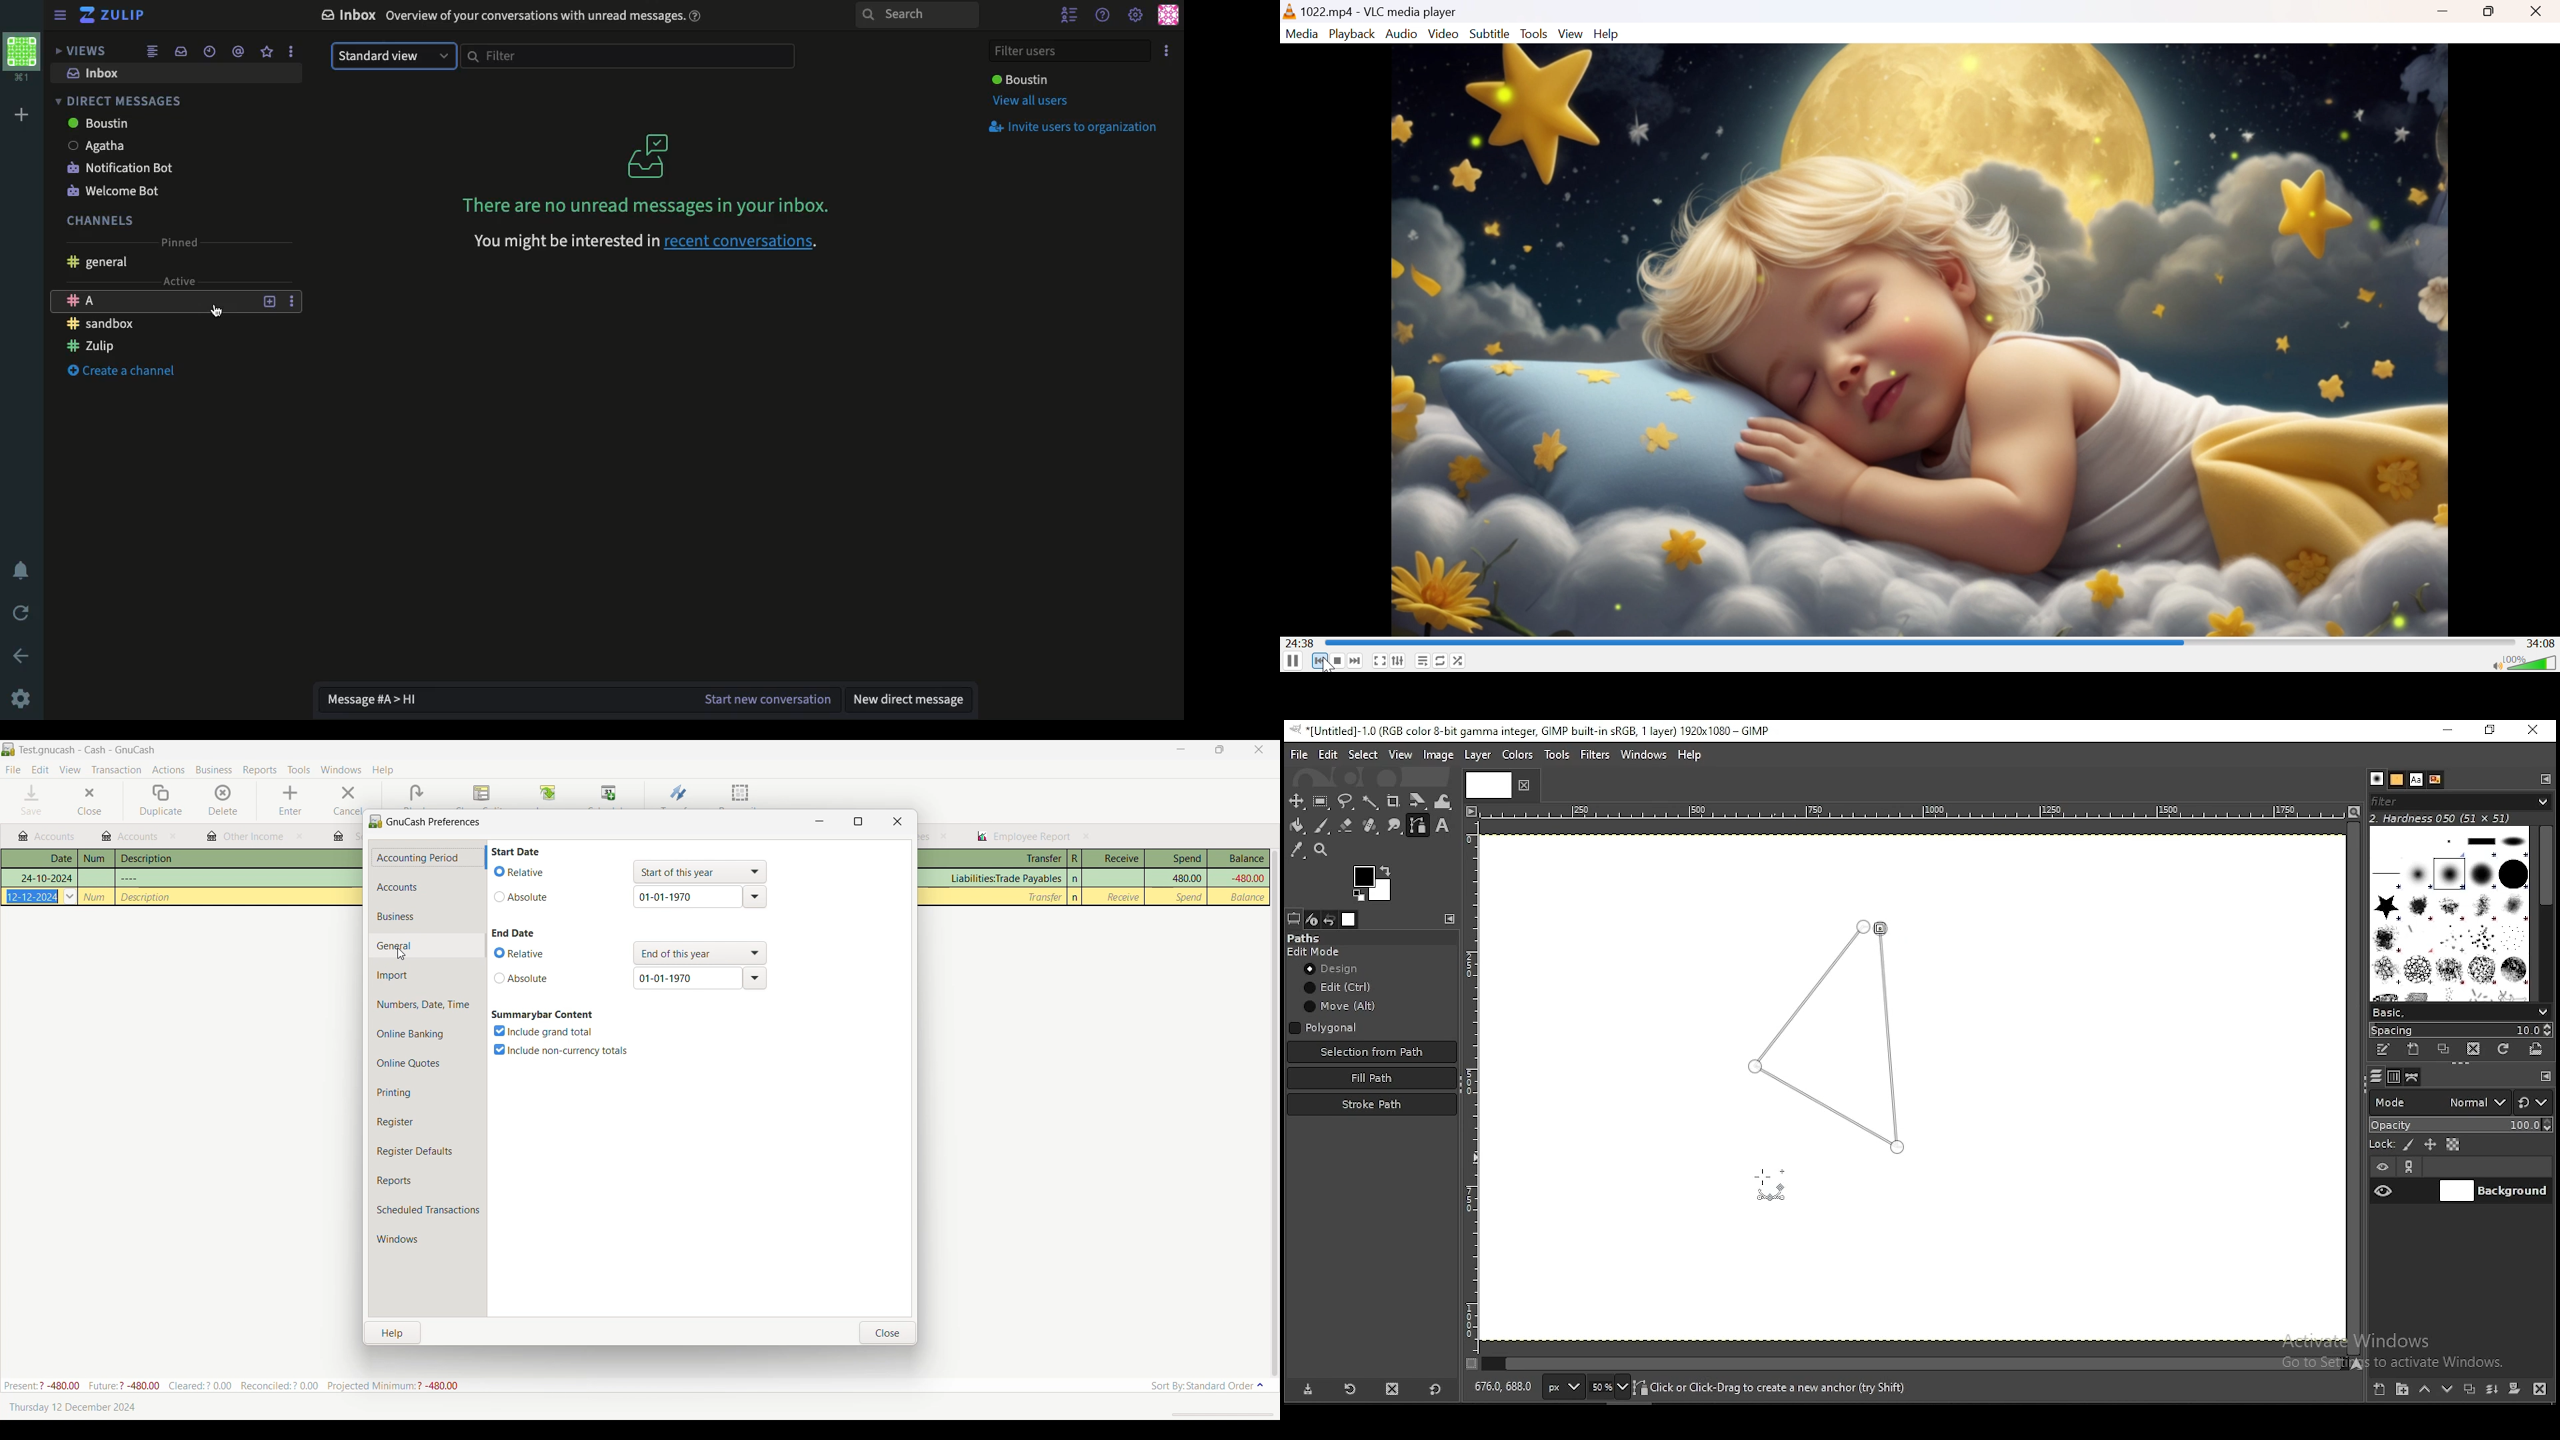  I want to click on Other budgets and reports, so click(46, 837).